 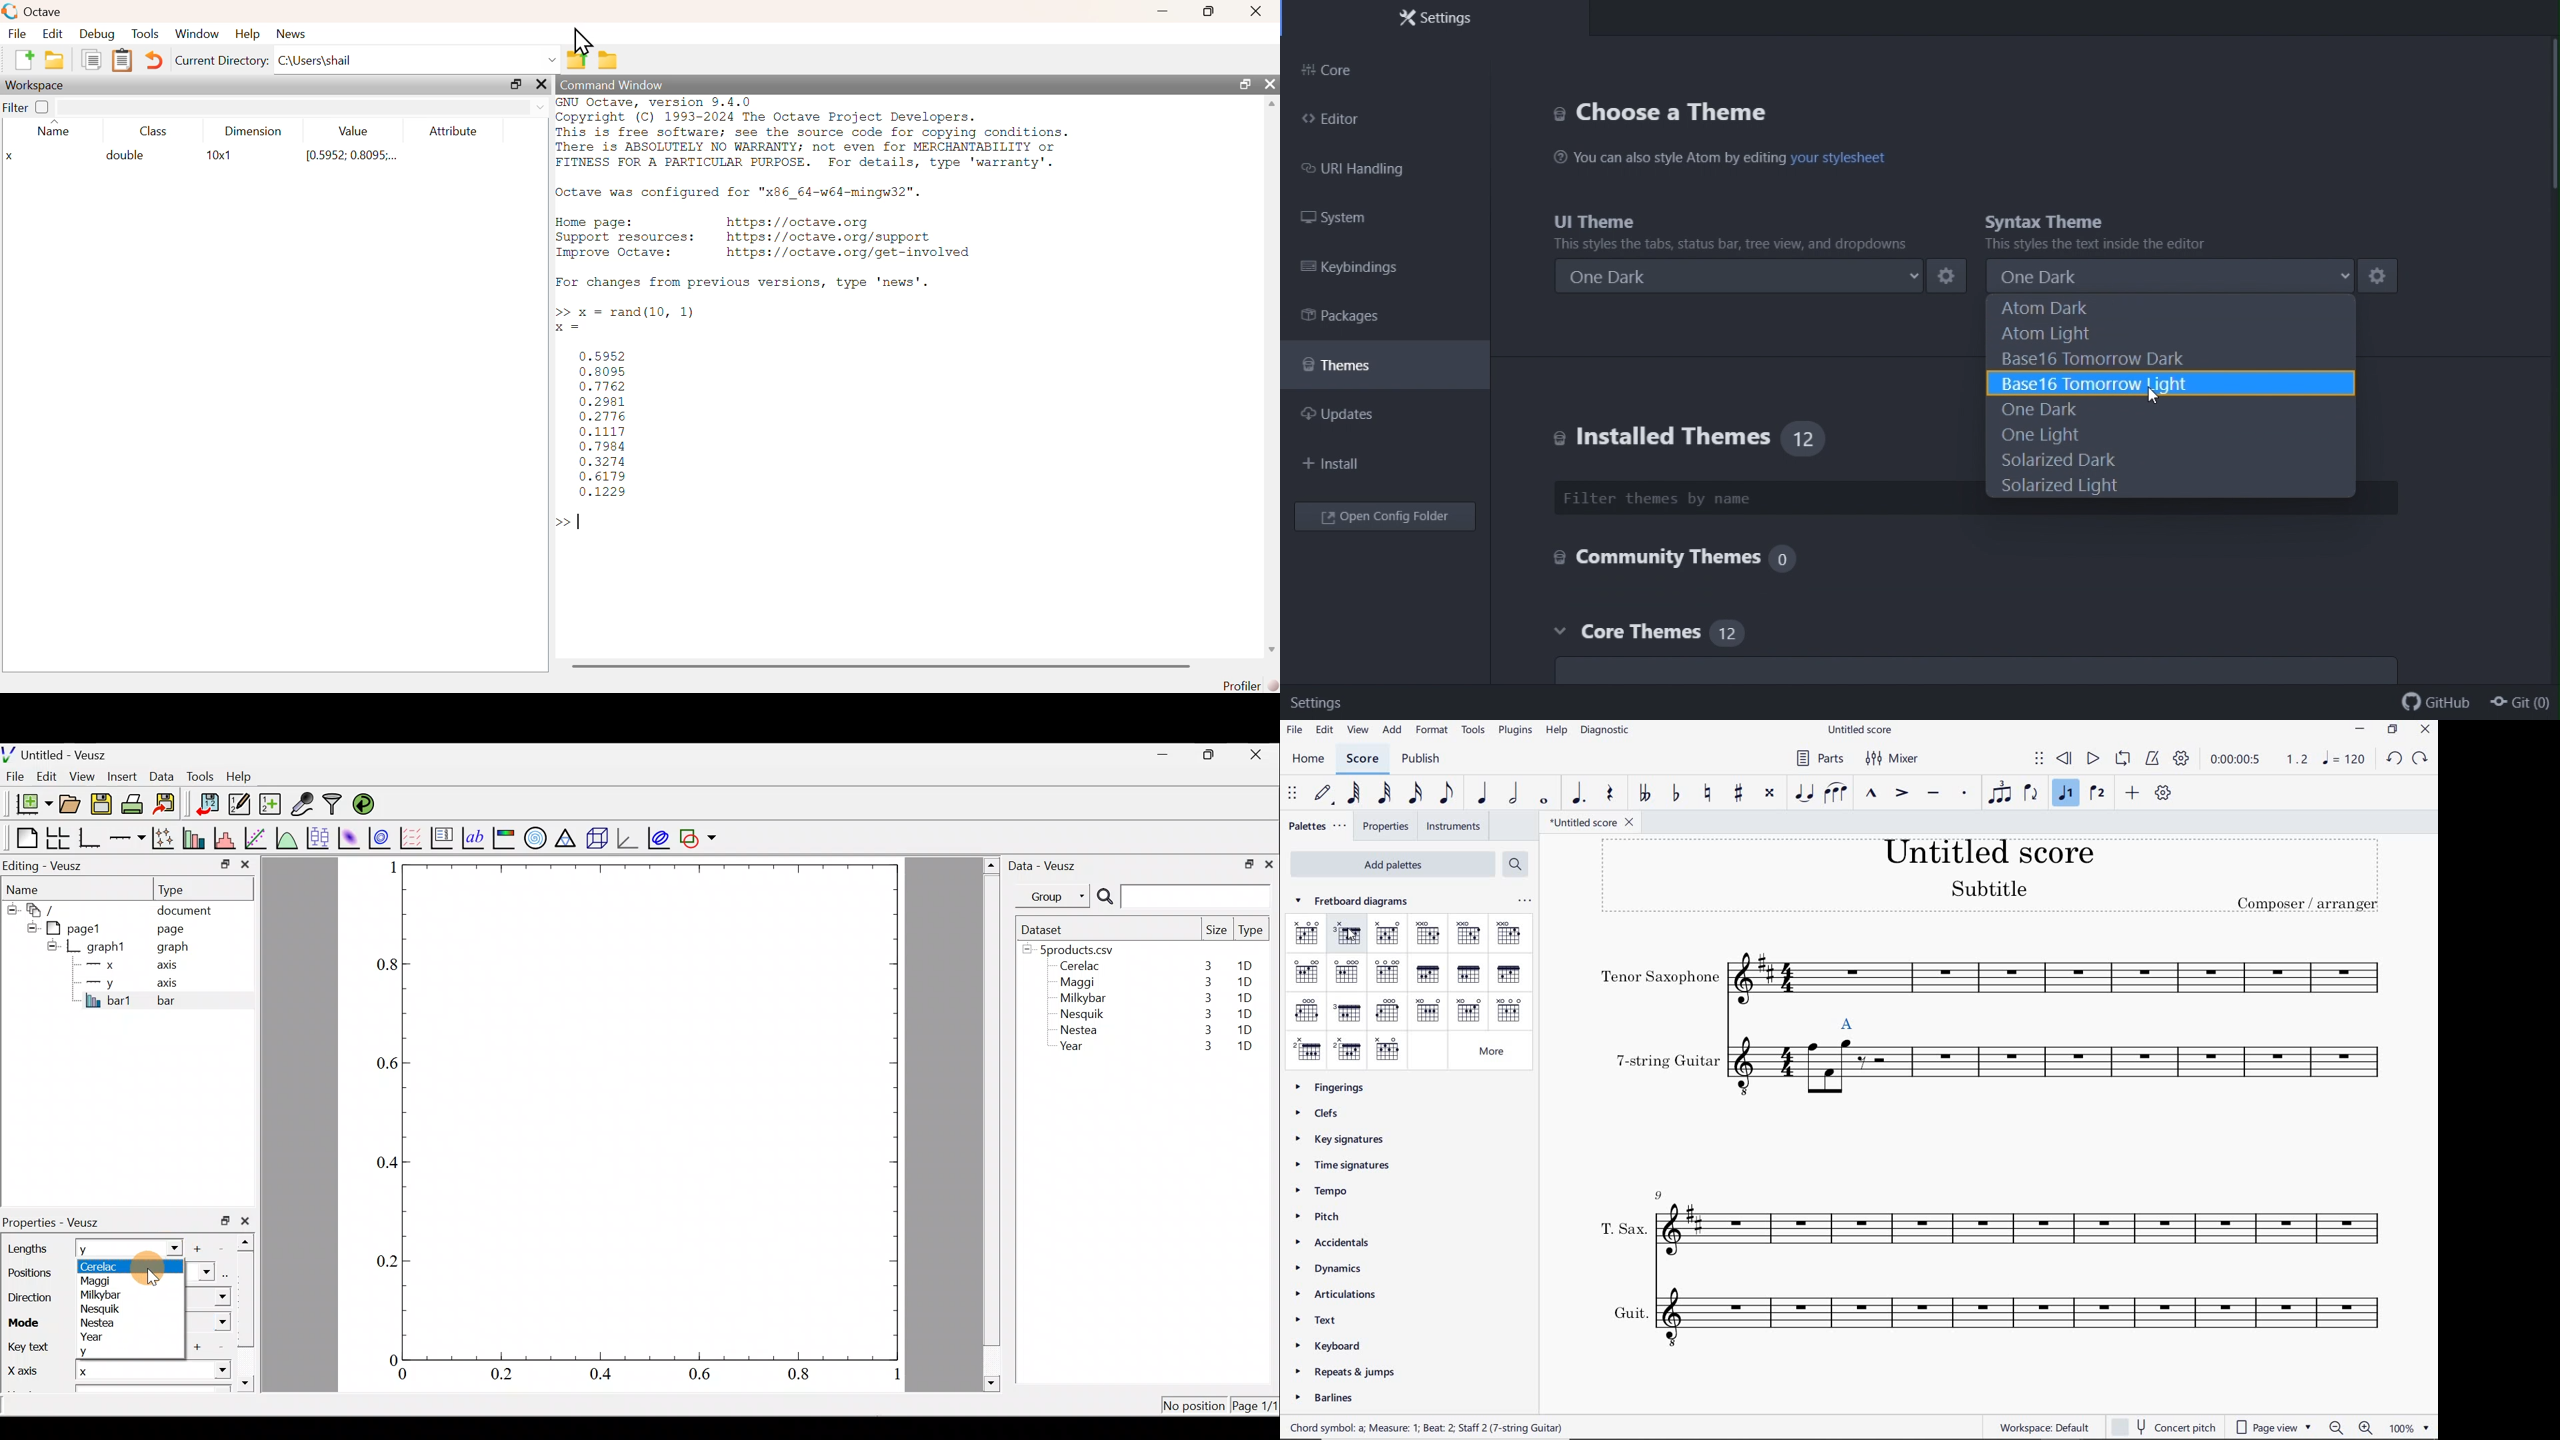 What do you see at coordinates (229, 839) in the screenshot?
I see `Histogram of a dataset` at bounding box center [229, 839].